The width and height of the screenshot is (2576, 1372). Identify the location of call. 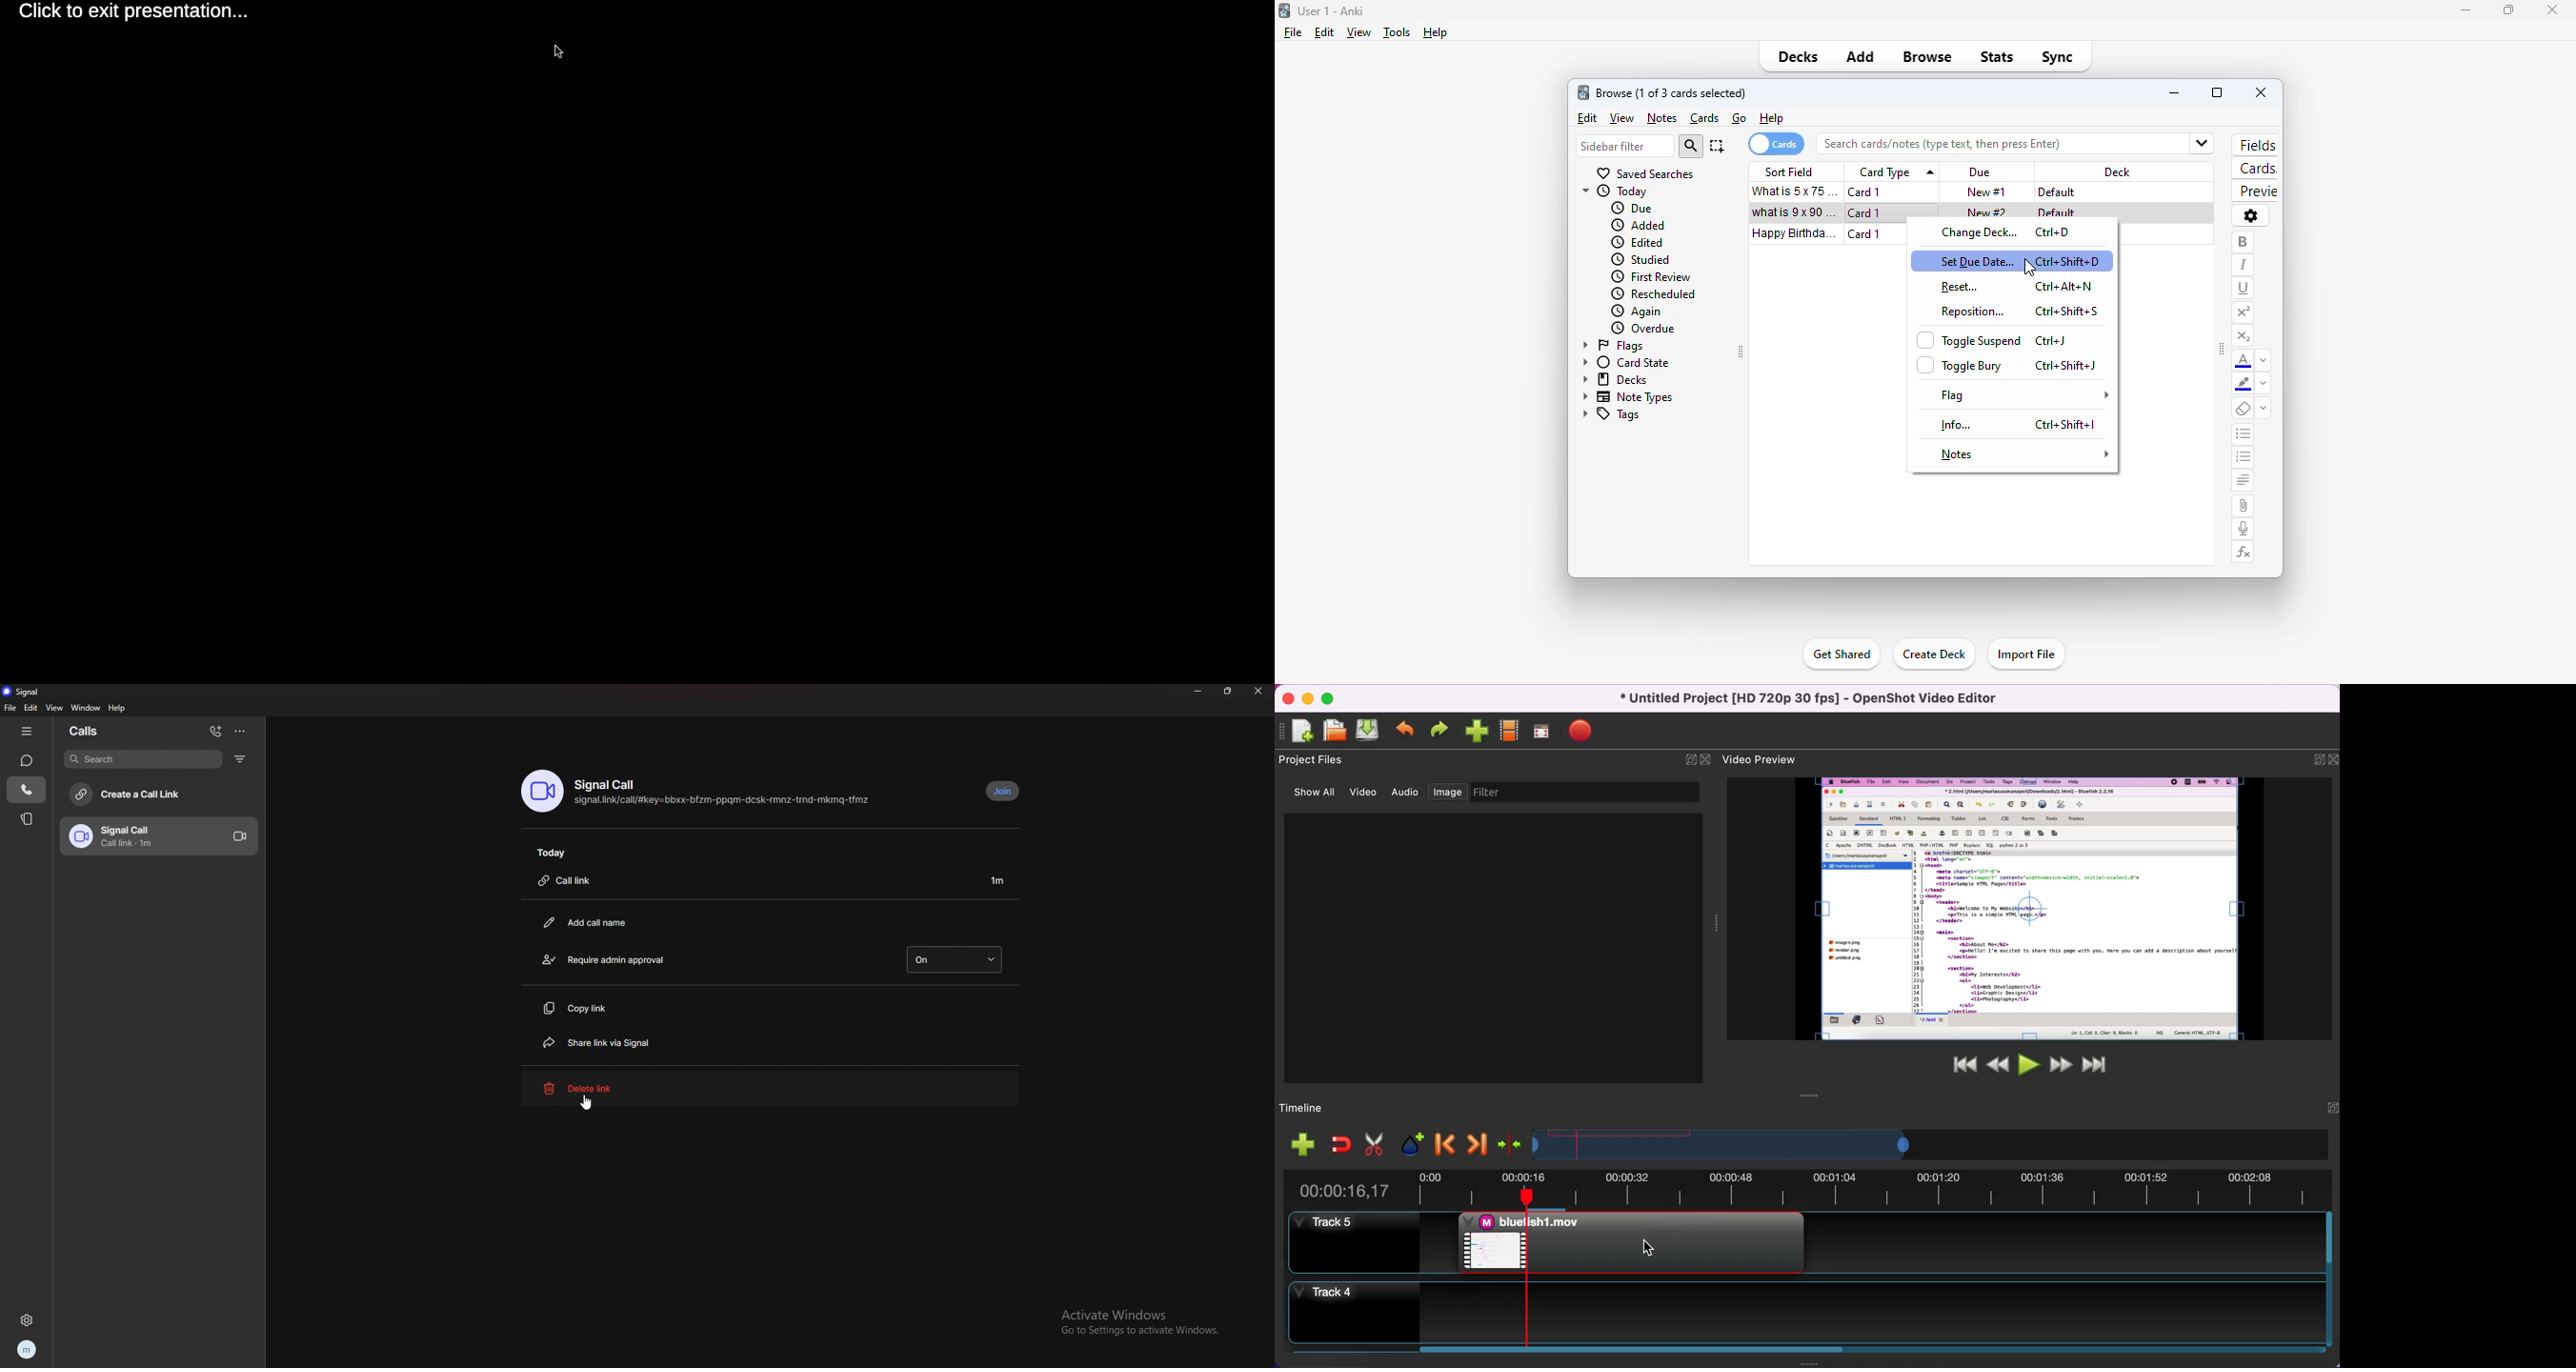
(26, 791).